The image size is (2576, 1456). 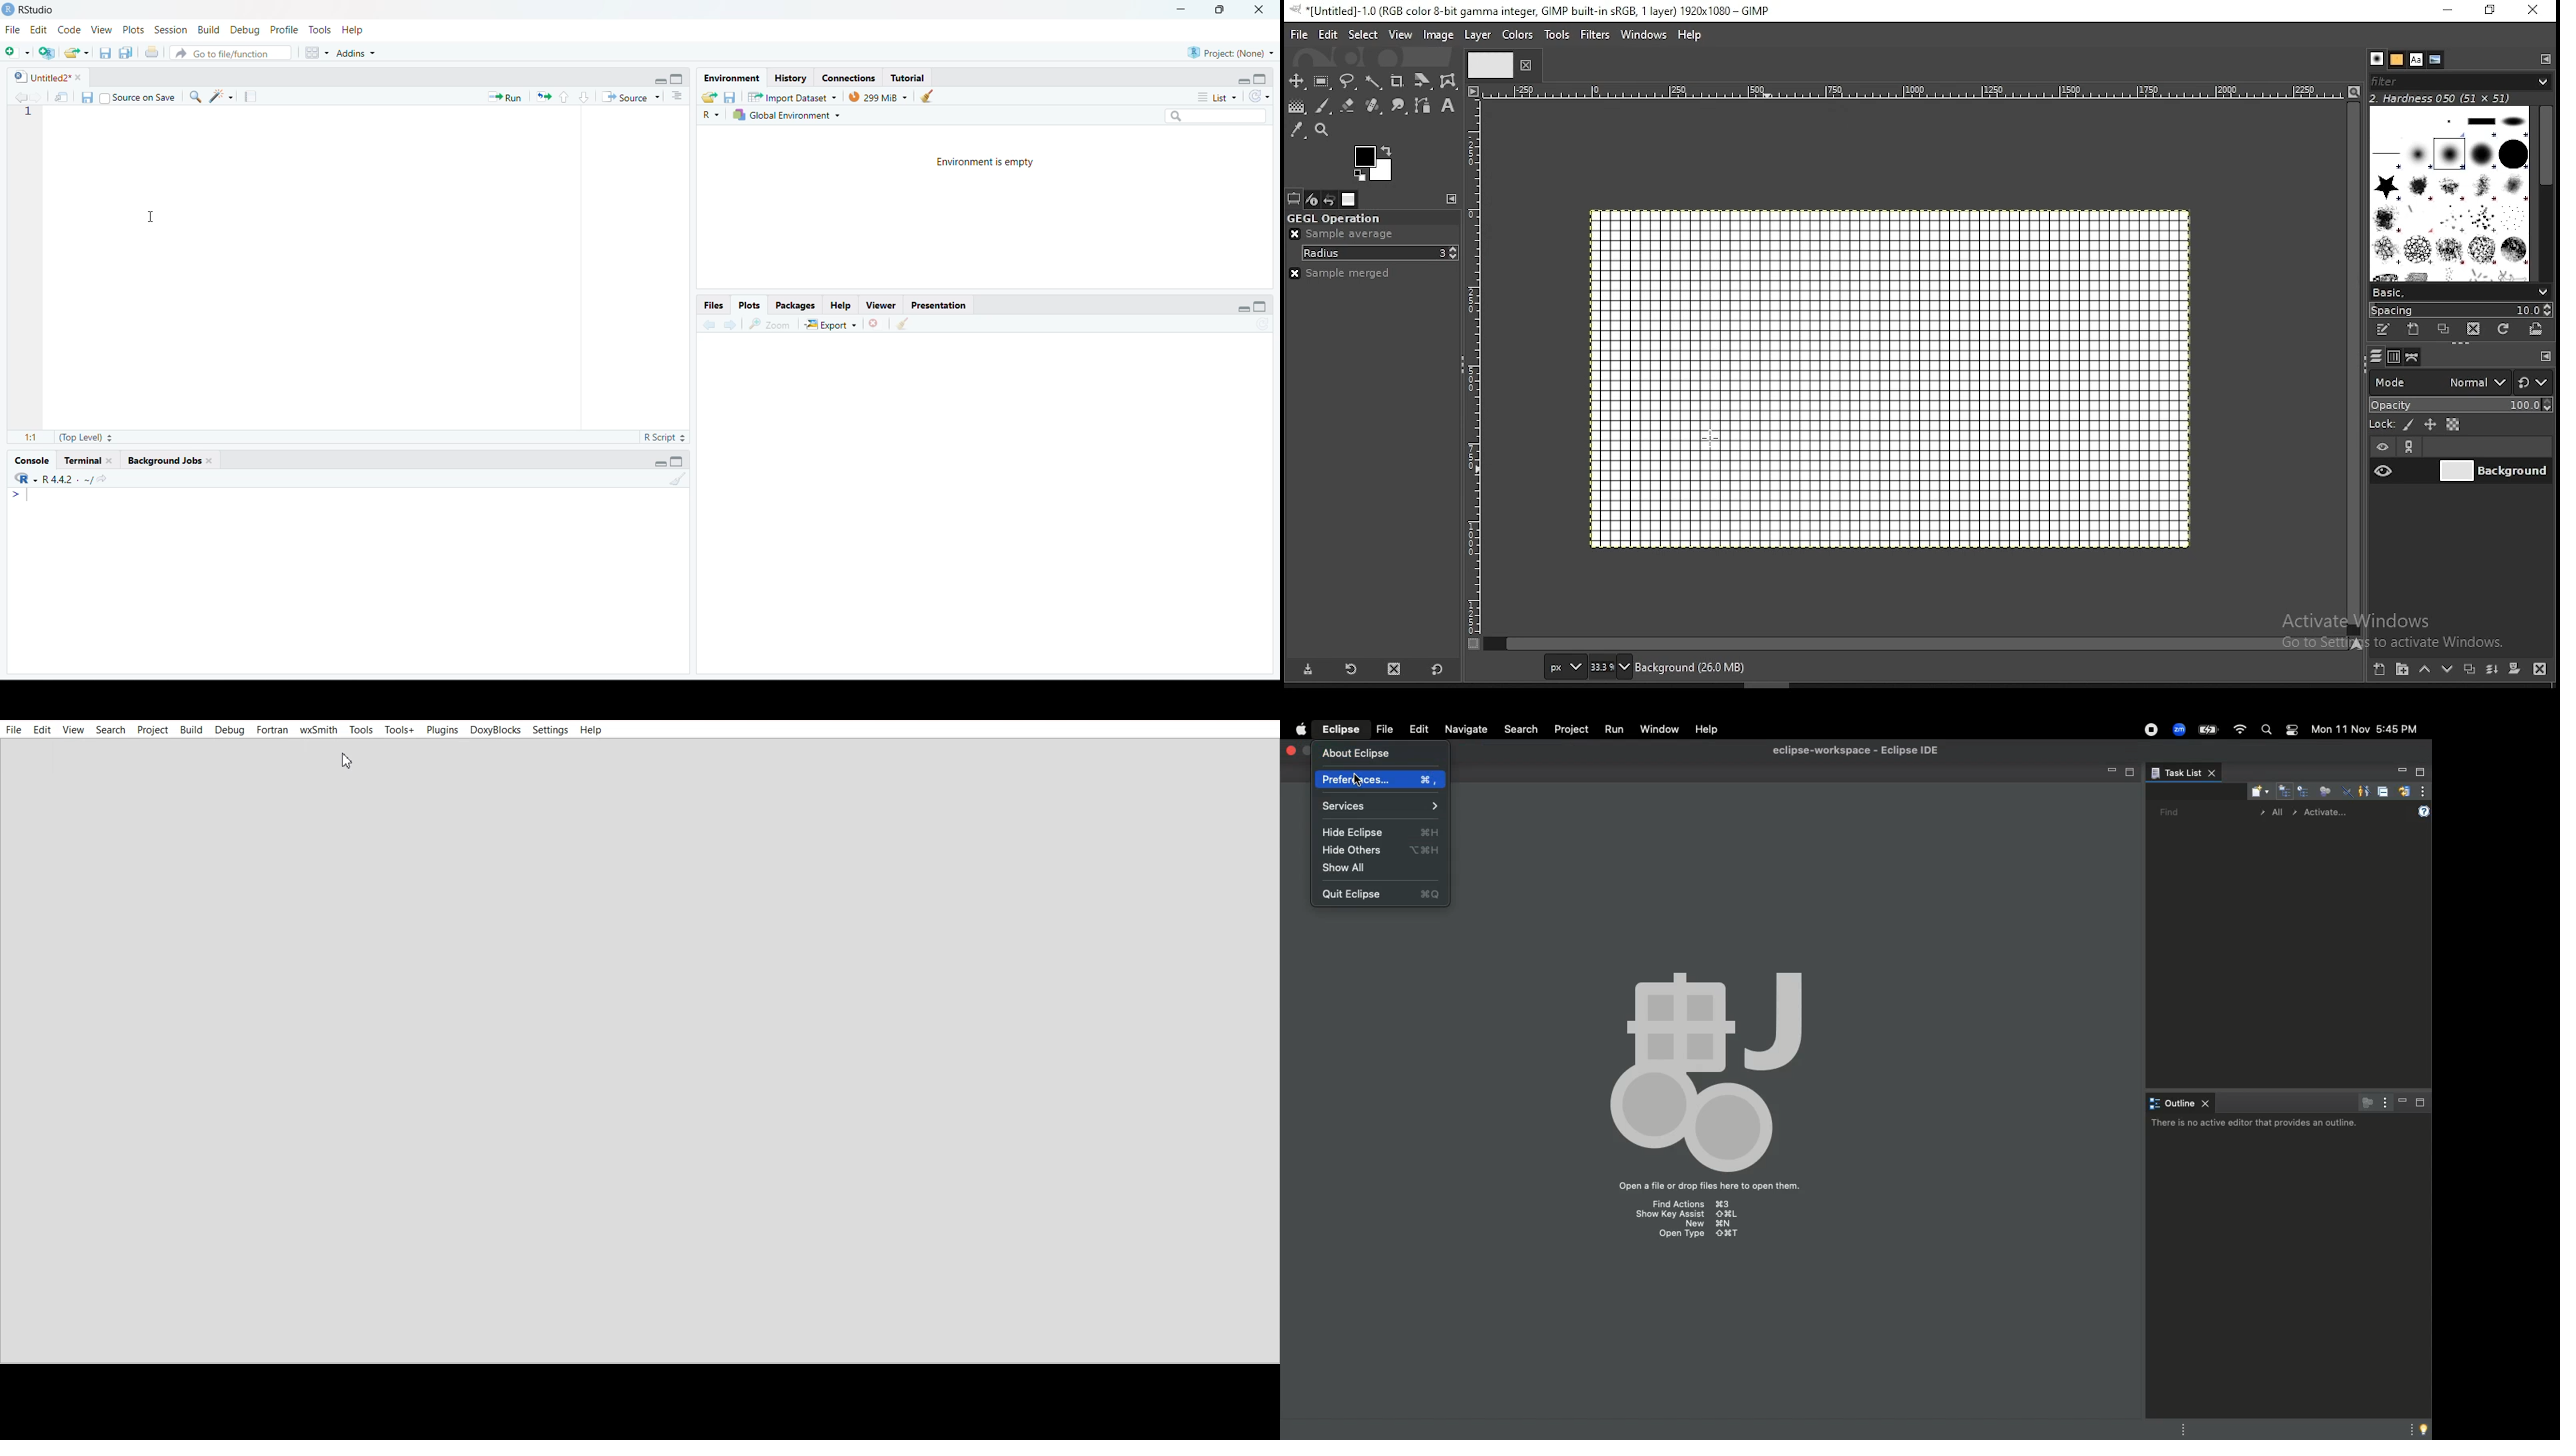 What do you see at coordinates (927, 95) in the screenshot?
I see `clear objects from the workspace` at bounding box center [927, 95].